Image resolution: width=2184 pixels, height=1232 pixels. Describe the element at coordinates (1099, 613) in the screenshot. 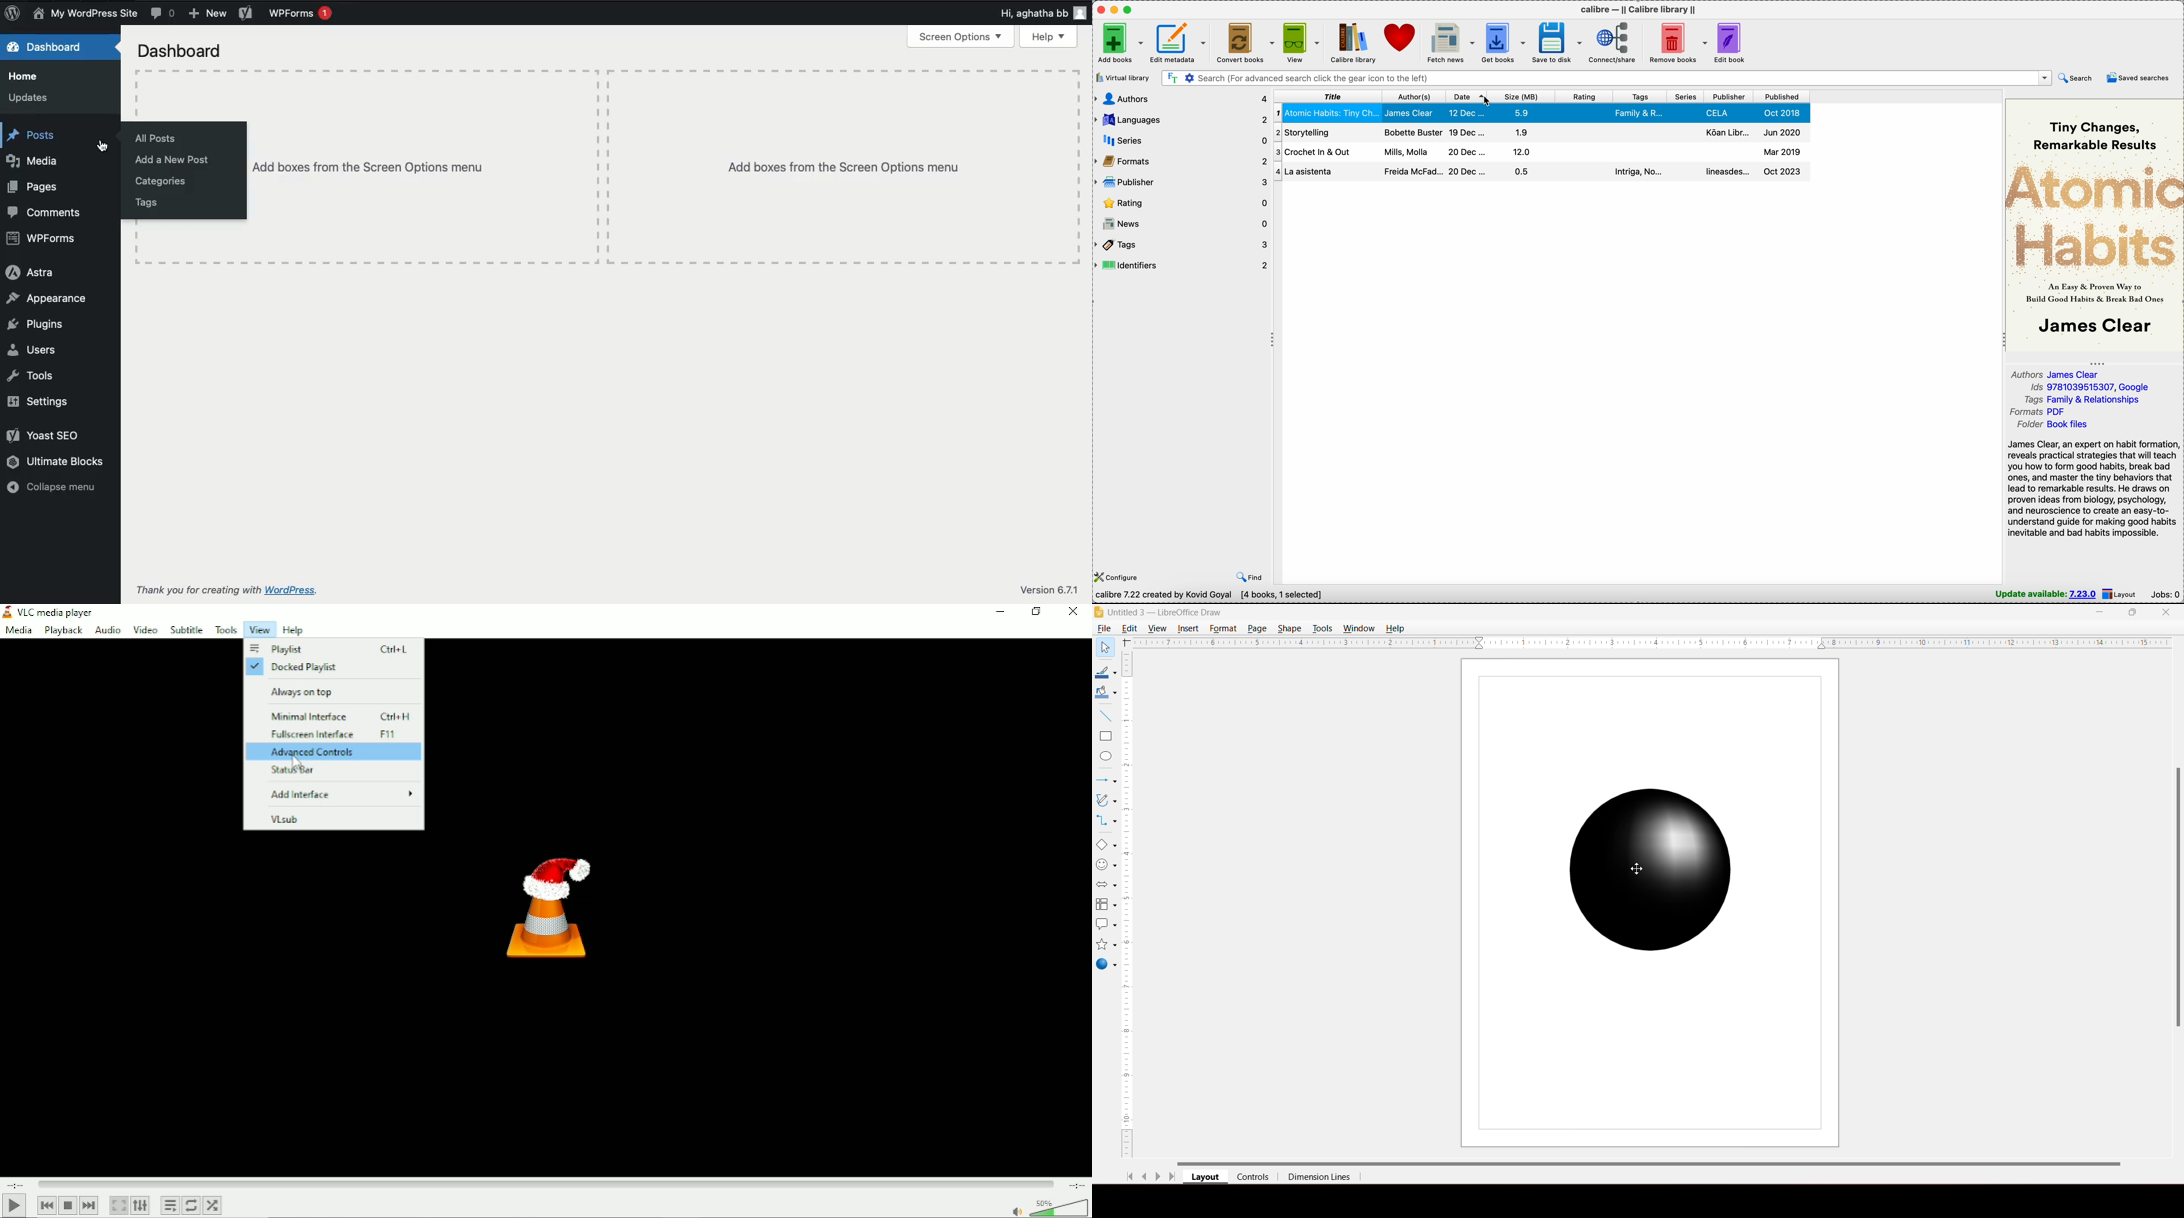

I see `Application Logo` at that location.